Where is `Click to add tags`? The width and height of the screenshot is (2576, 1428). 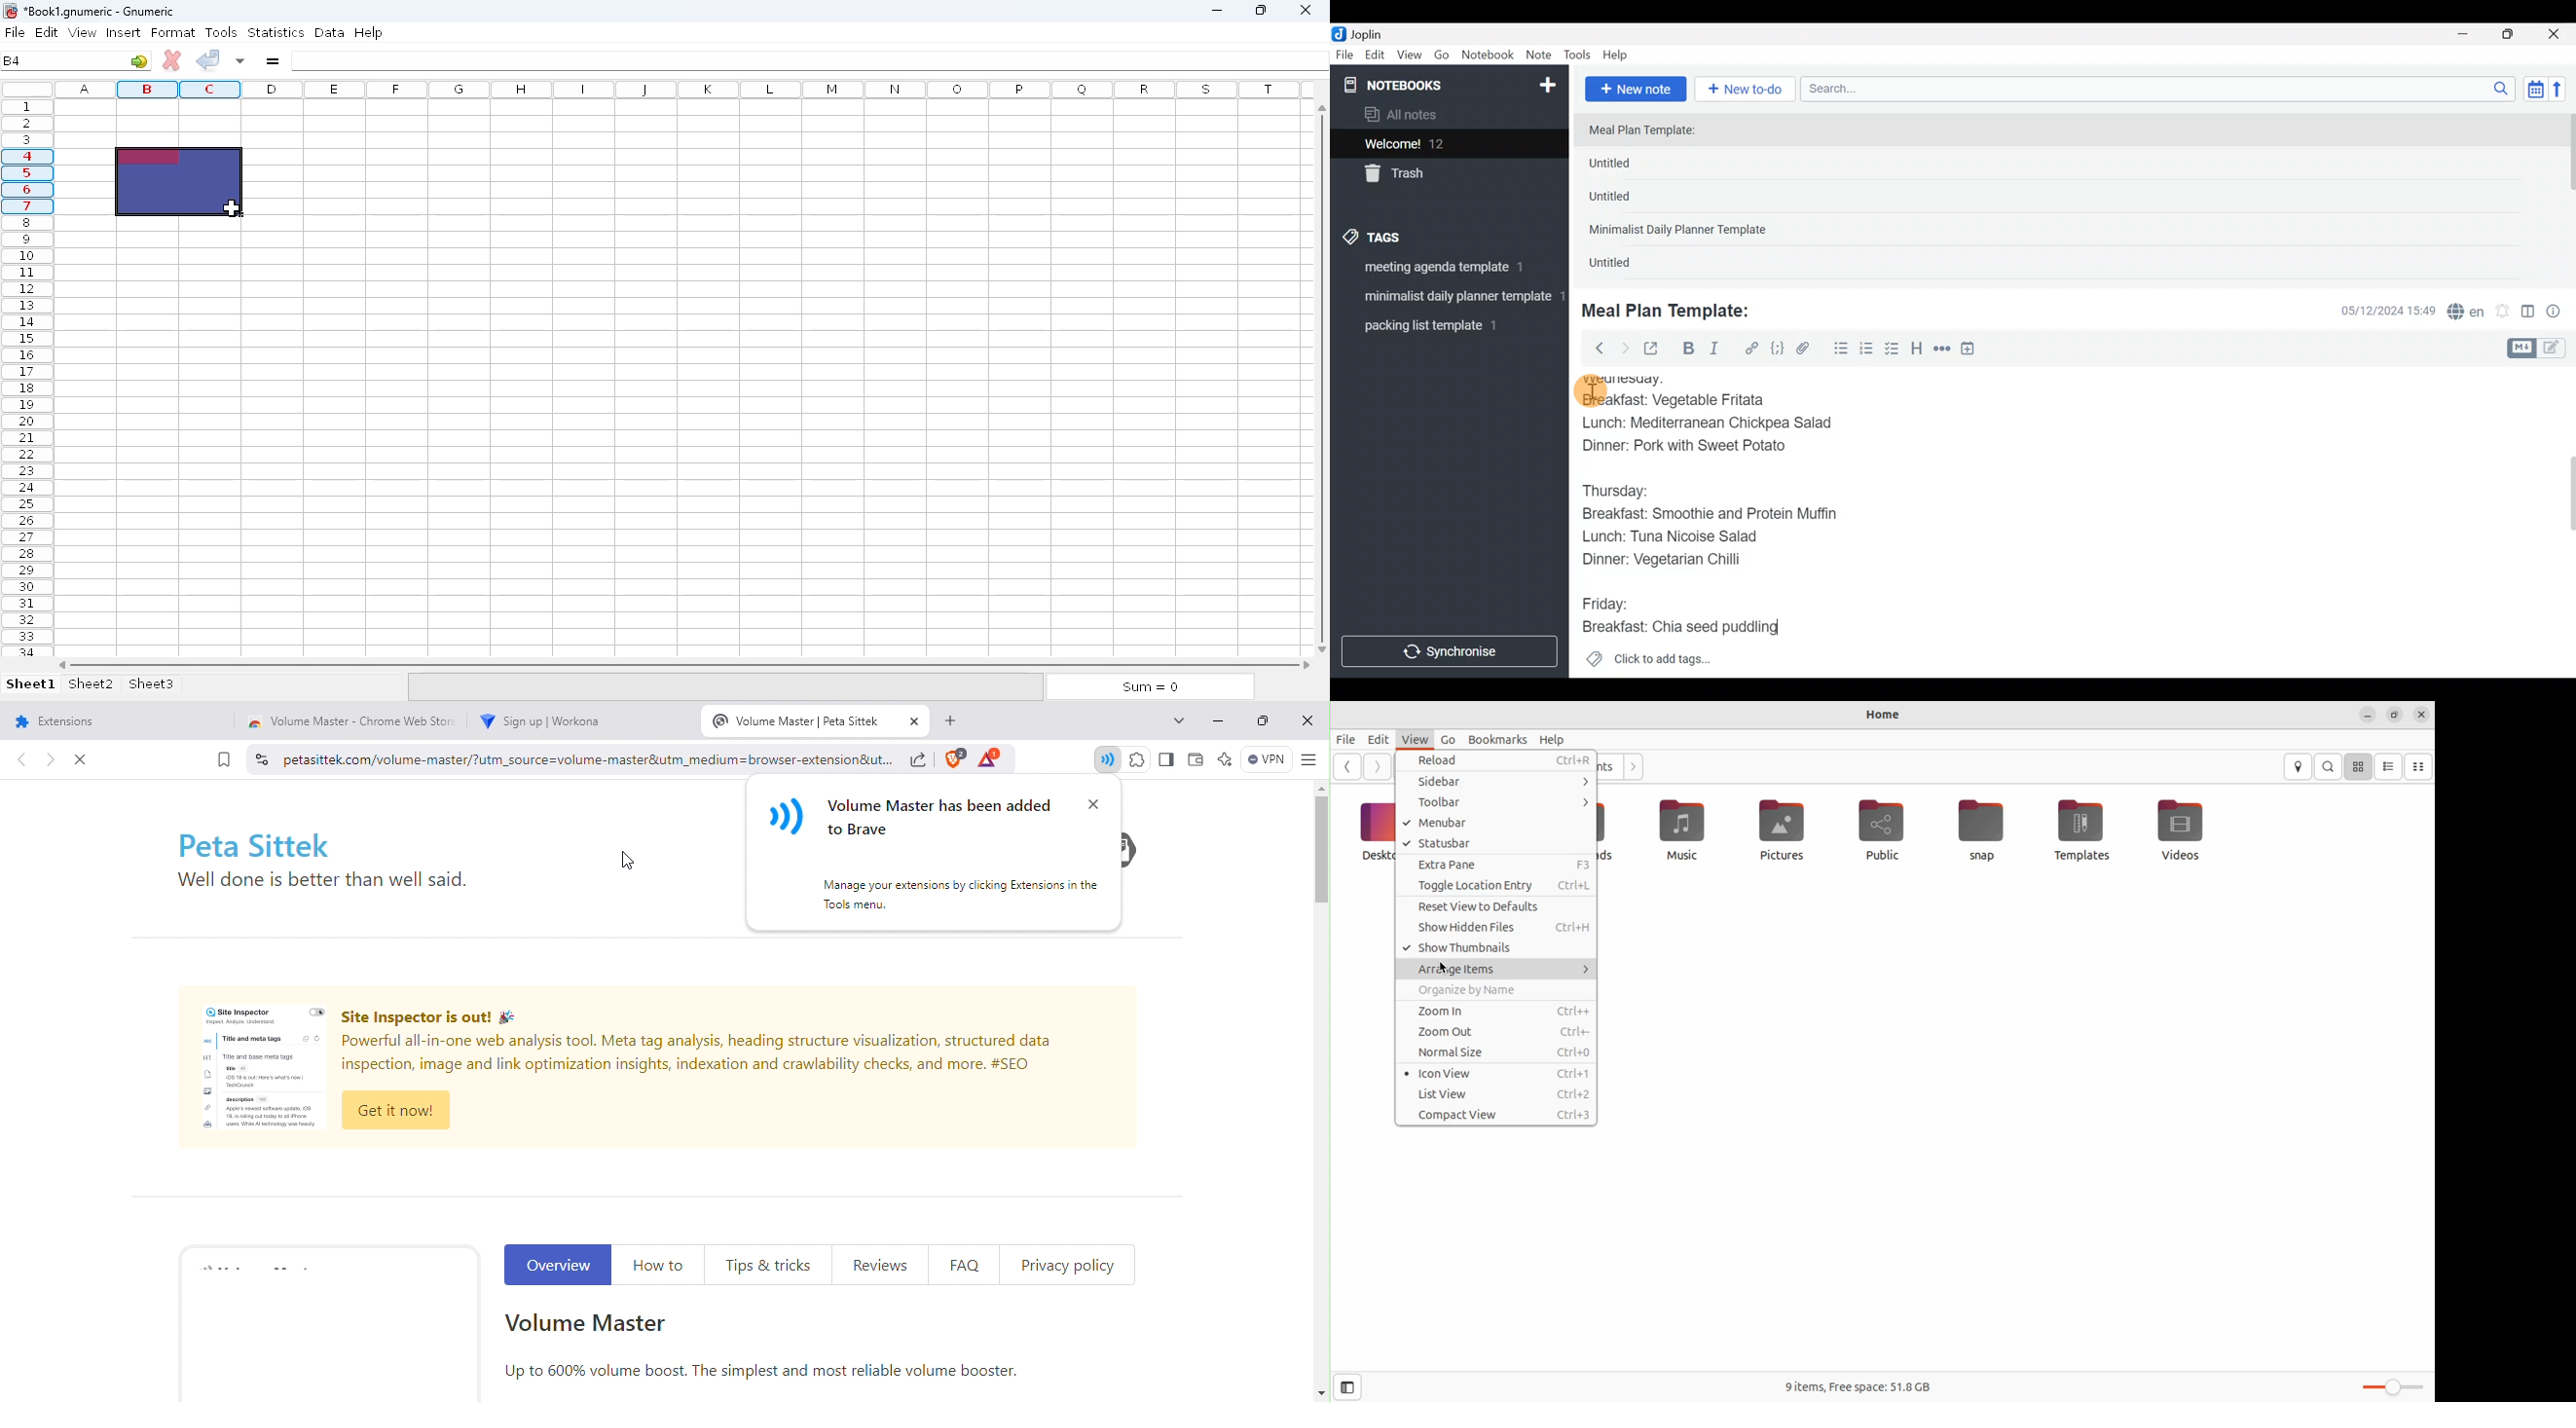
Click to add tags is located at coordinates (1648, 663).